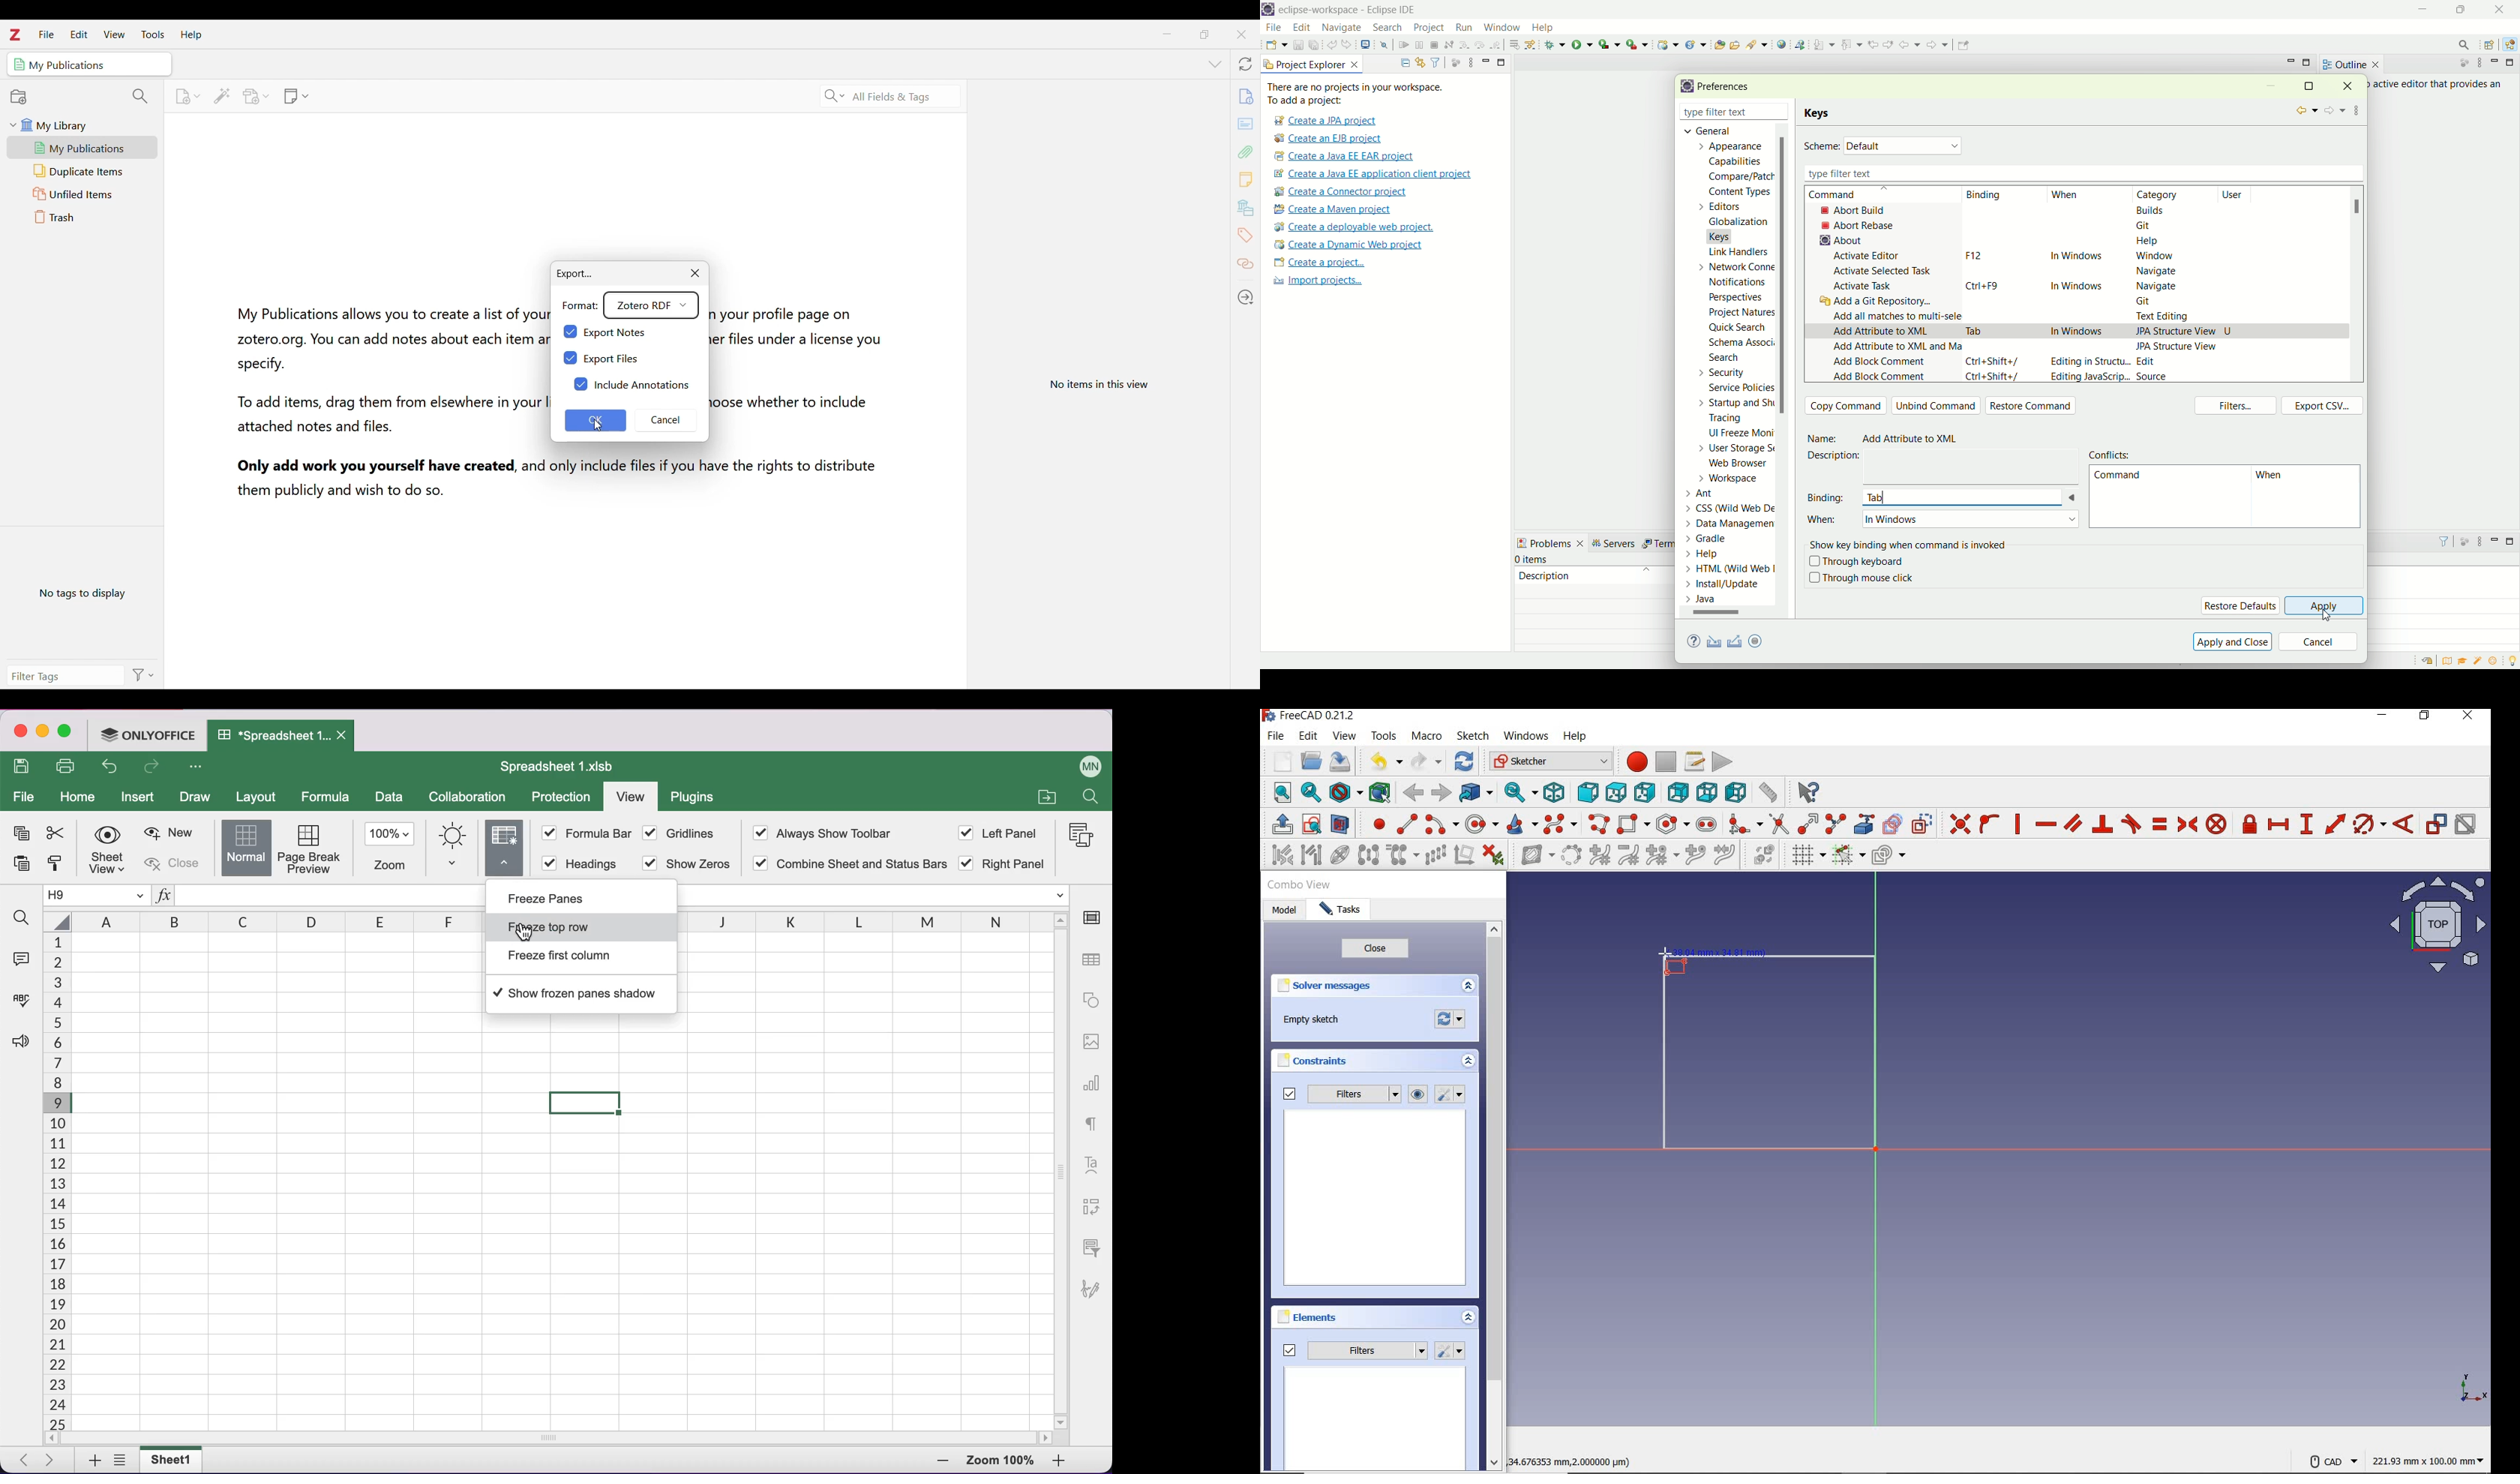 The image size is (2520, 1484). Describe the element at coordinates (2430, 1460) in the screenshot. I see `dimension` at that location.